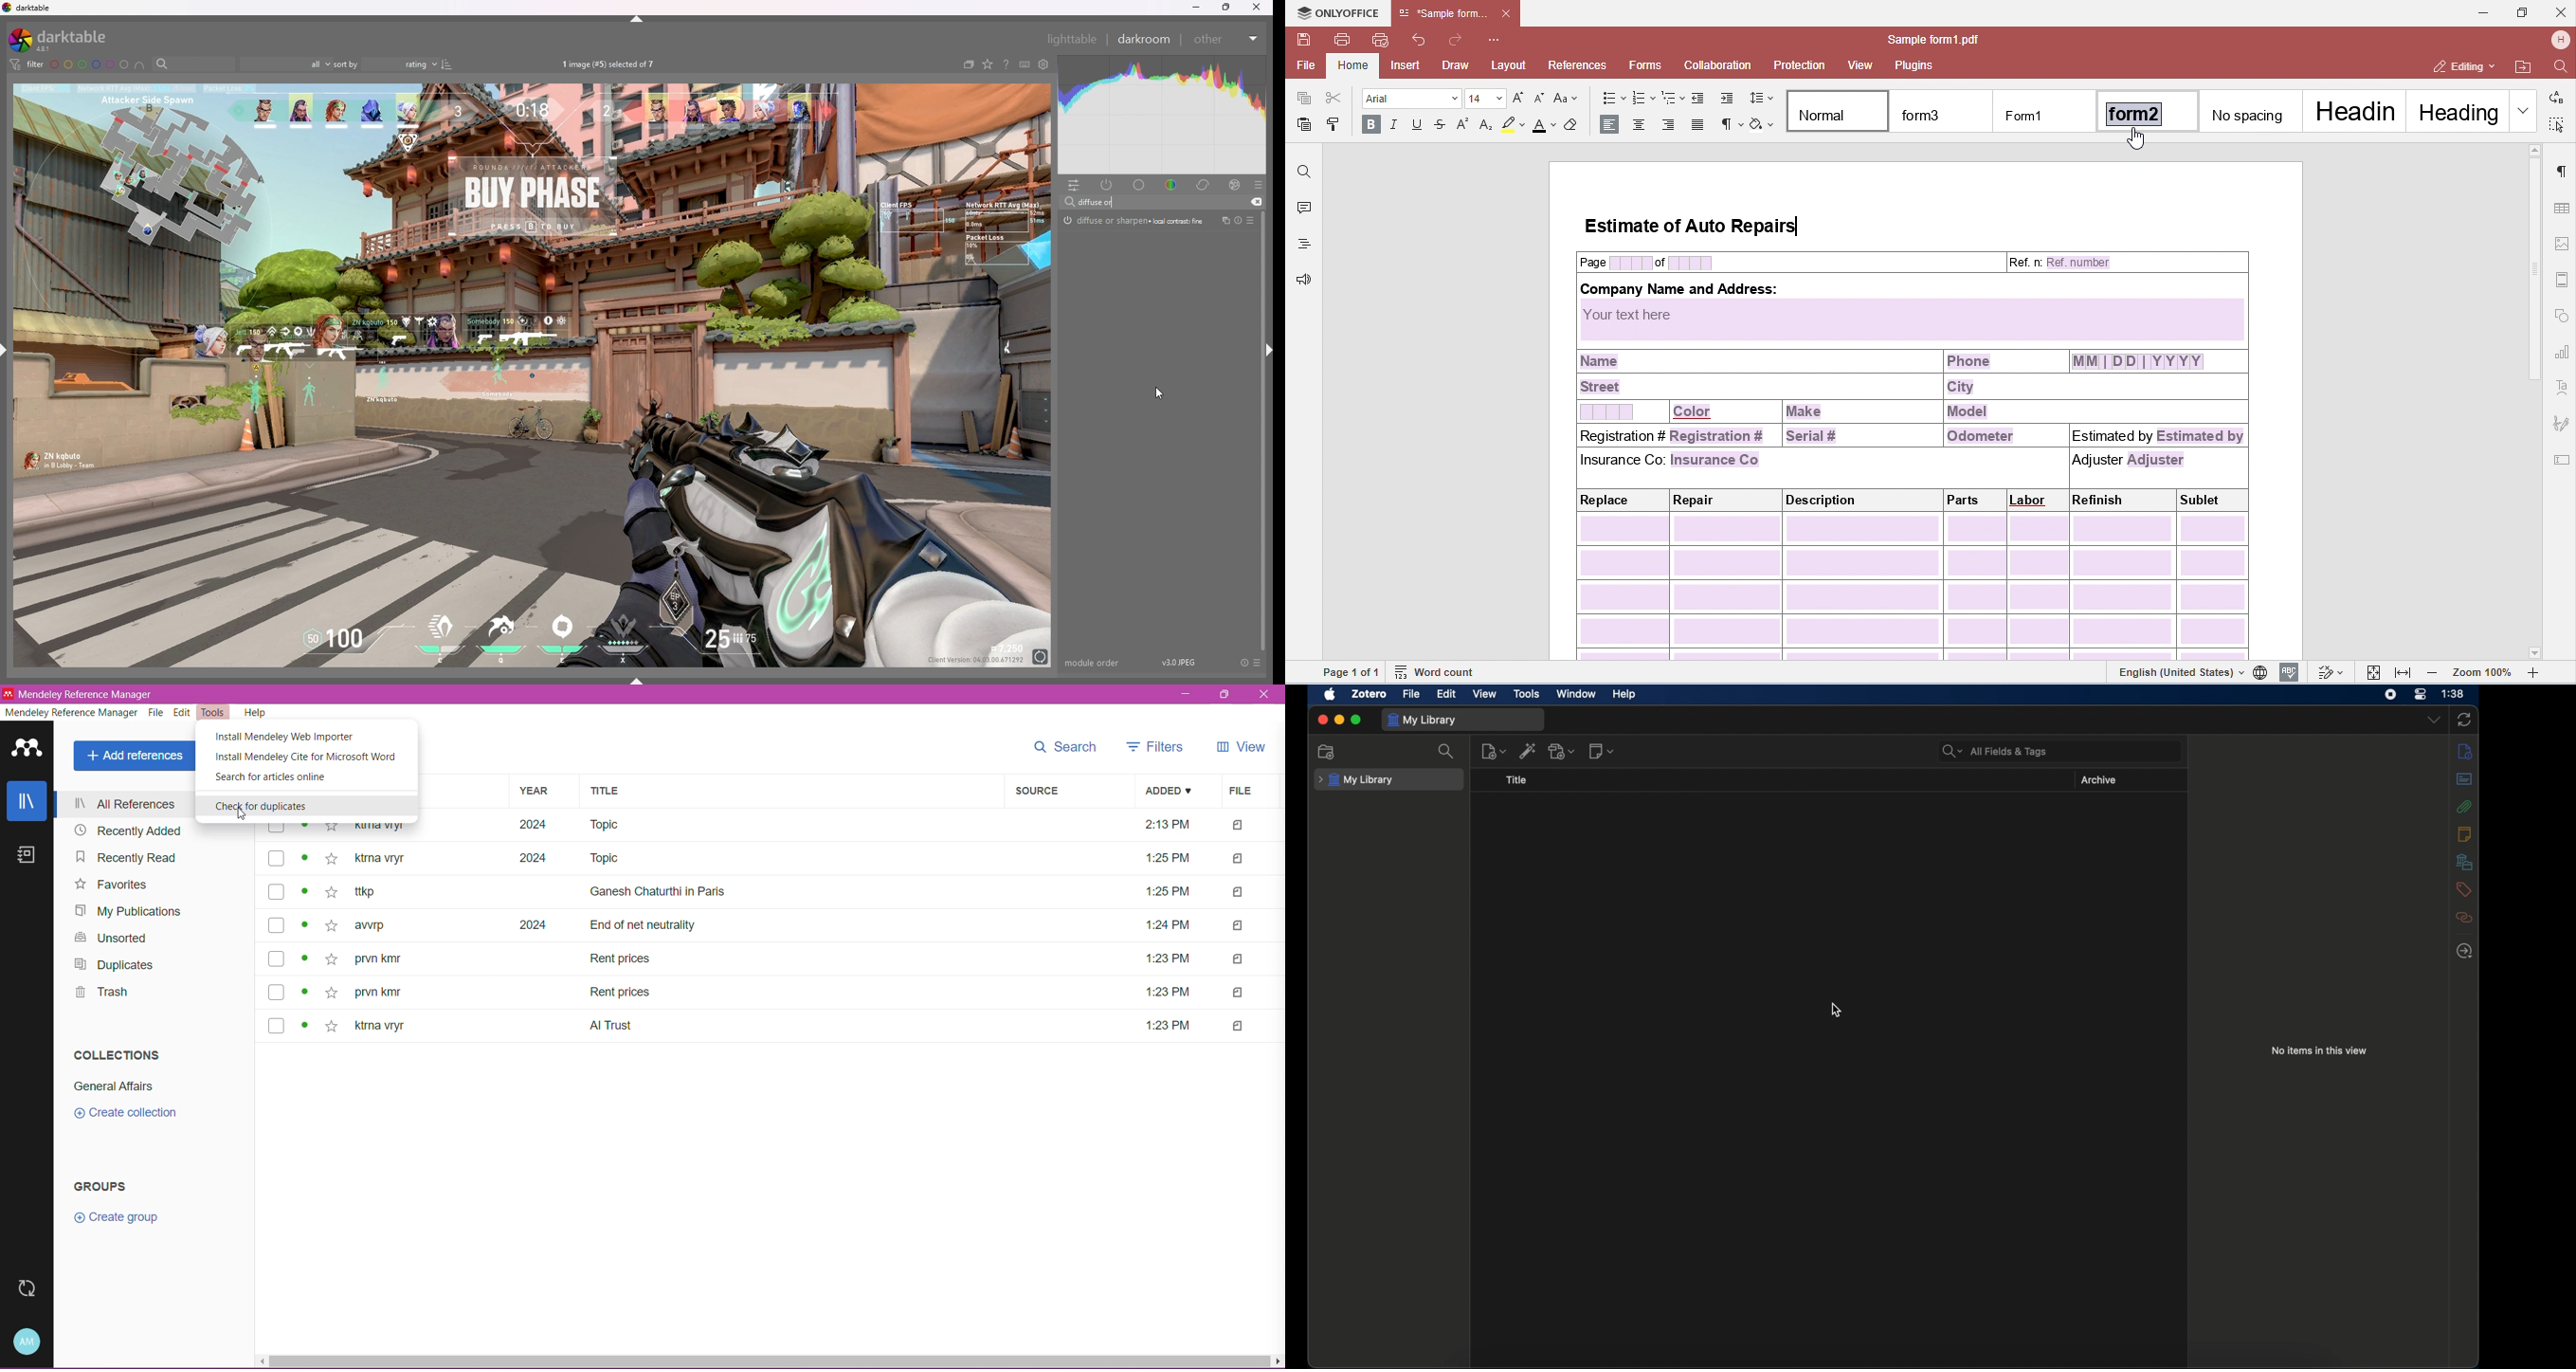 The width and height of the screenshot is (2576, 1372). I want to click on presets, so click(1258, 185).